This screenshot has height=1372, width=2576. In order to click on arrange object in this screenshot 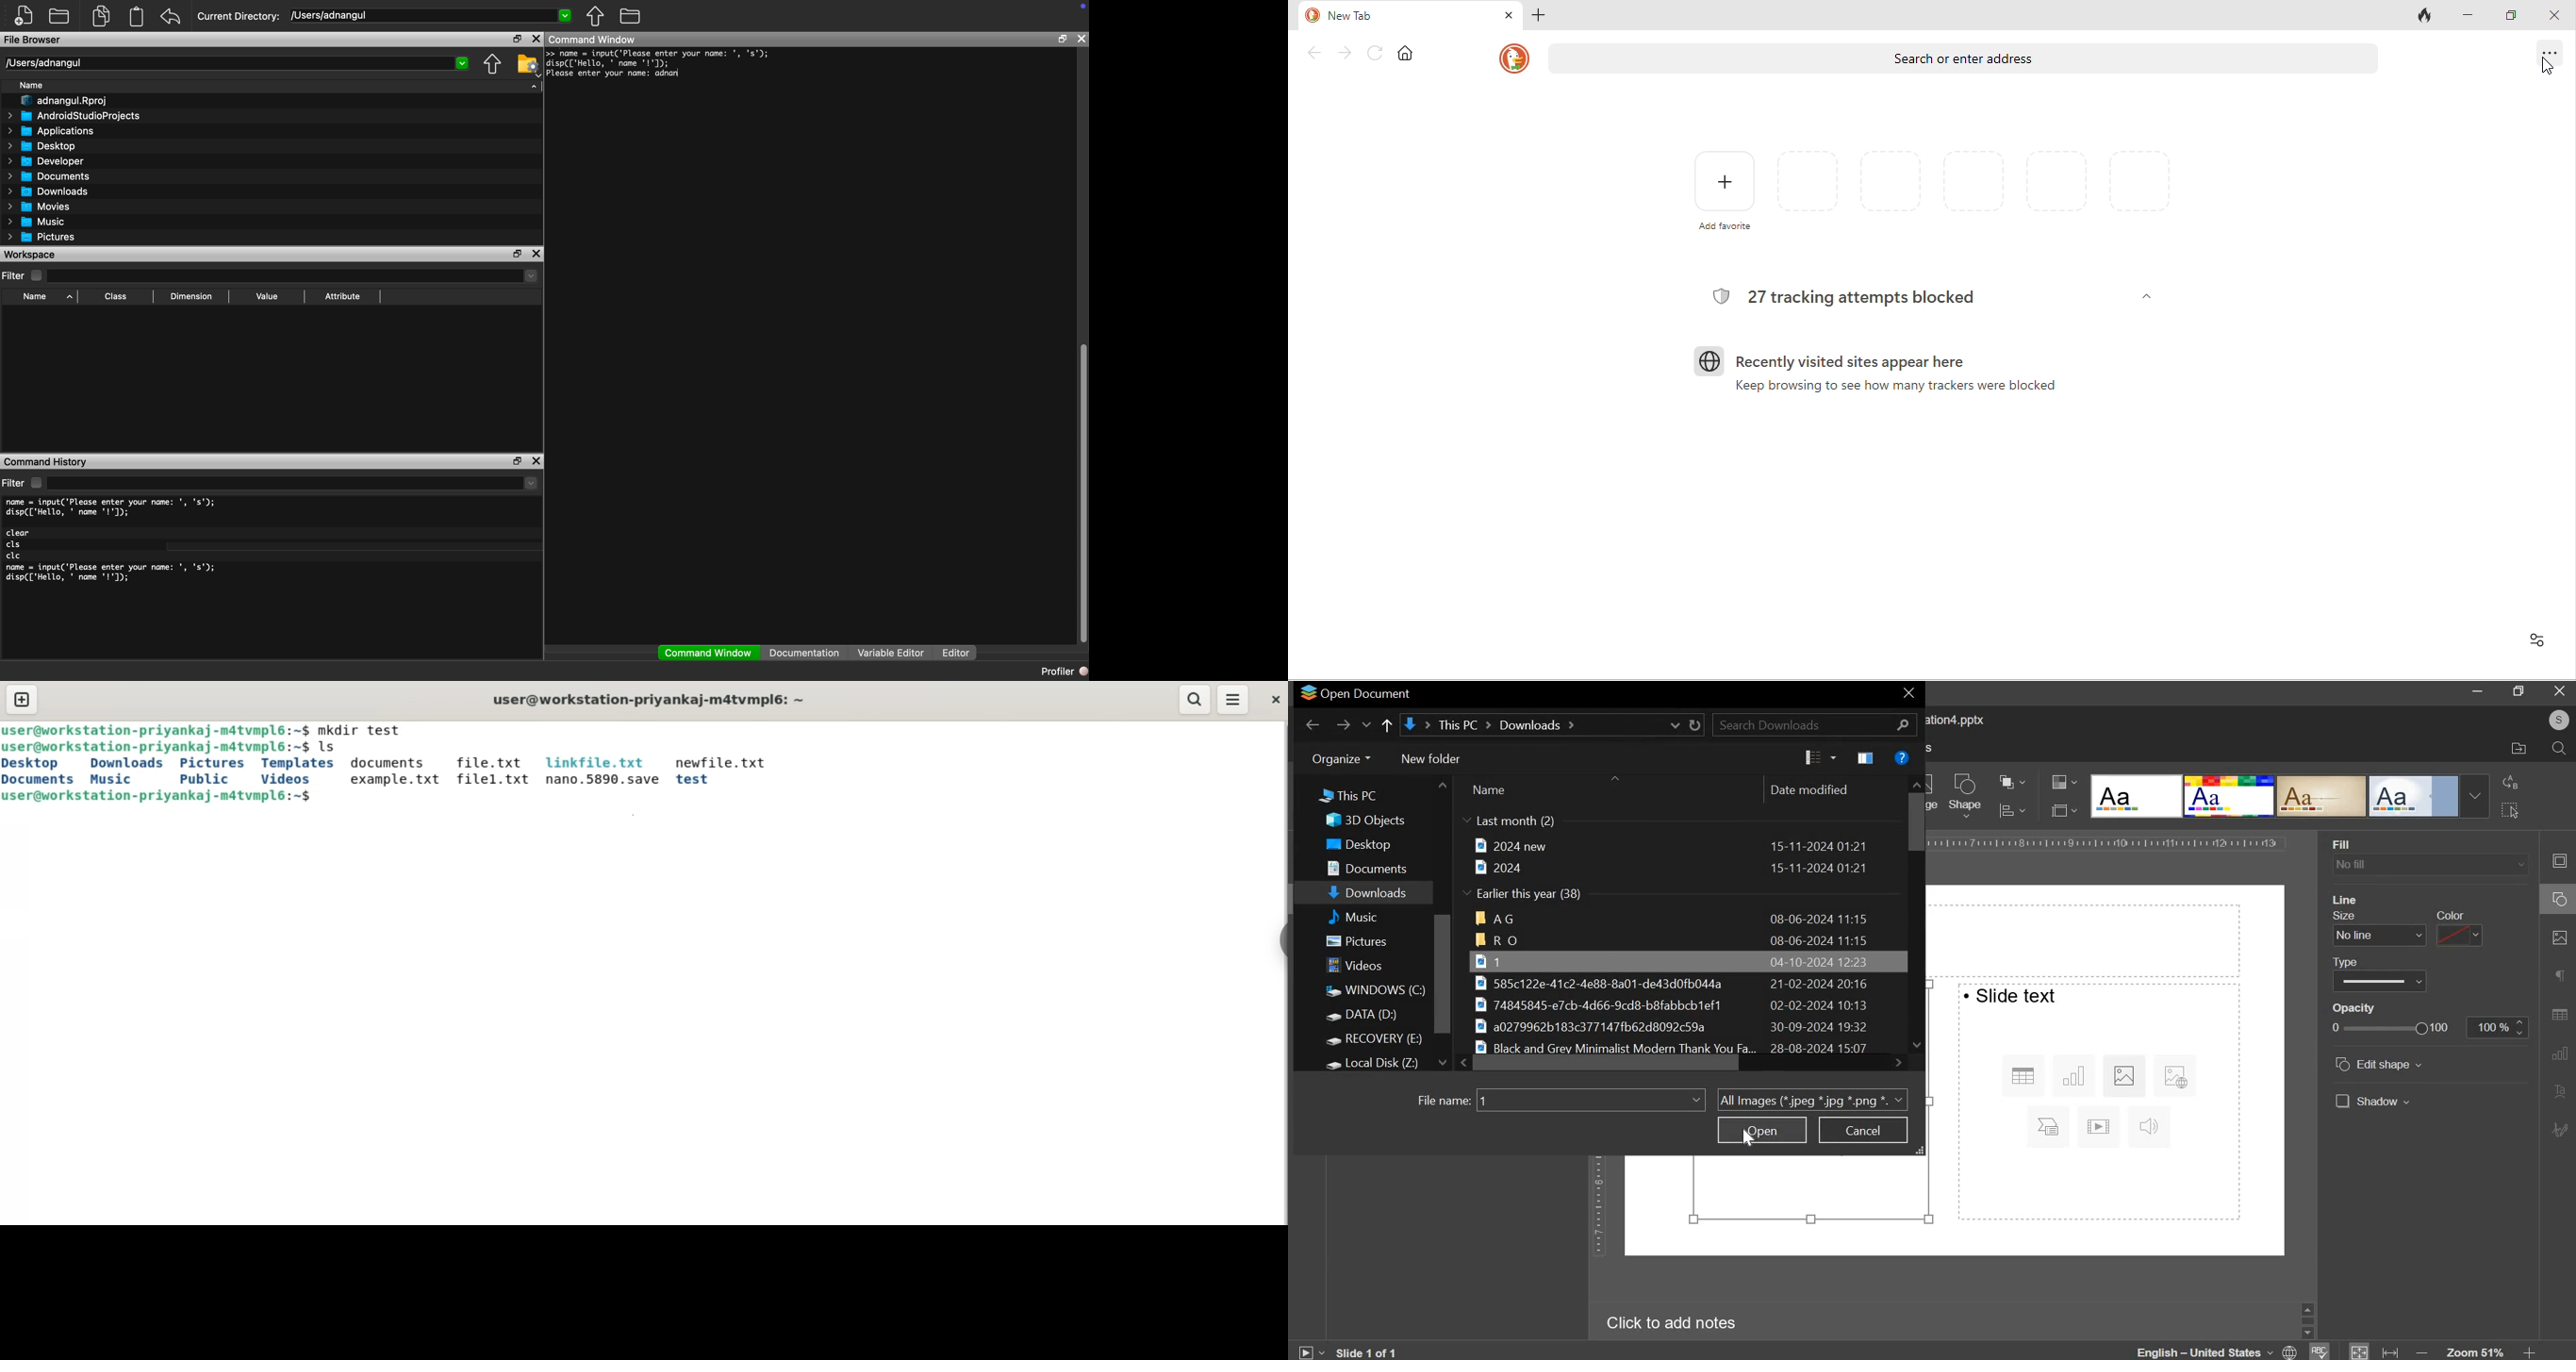, I will do `click(2011, 781)`.